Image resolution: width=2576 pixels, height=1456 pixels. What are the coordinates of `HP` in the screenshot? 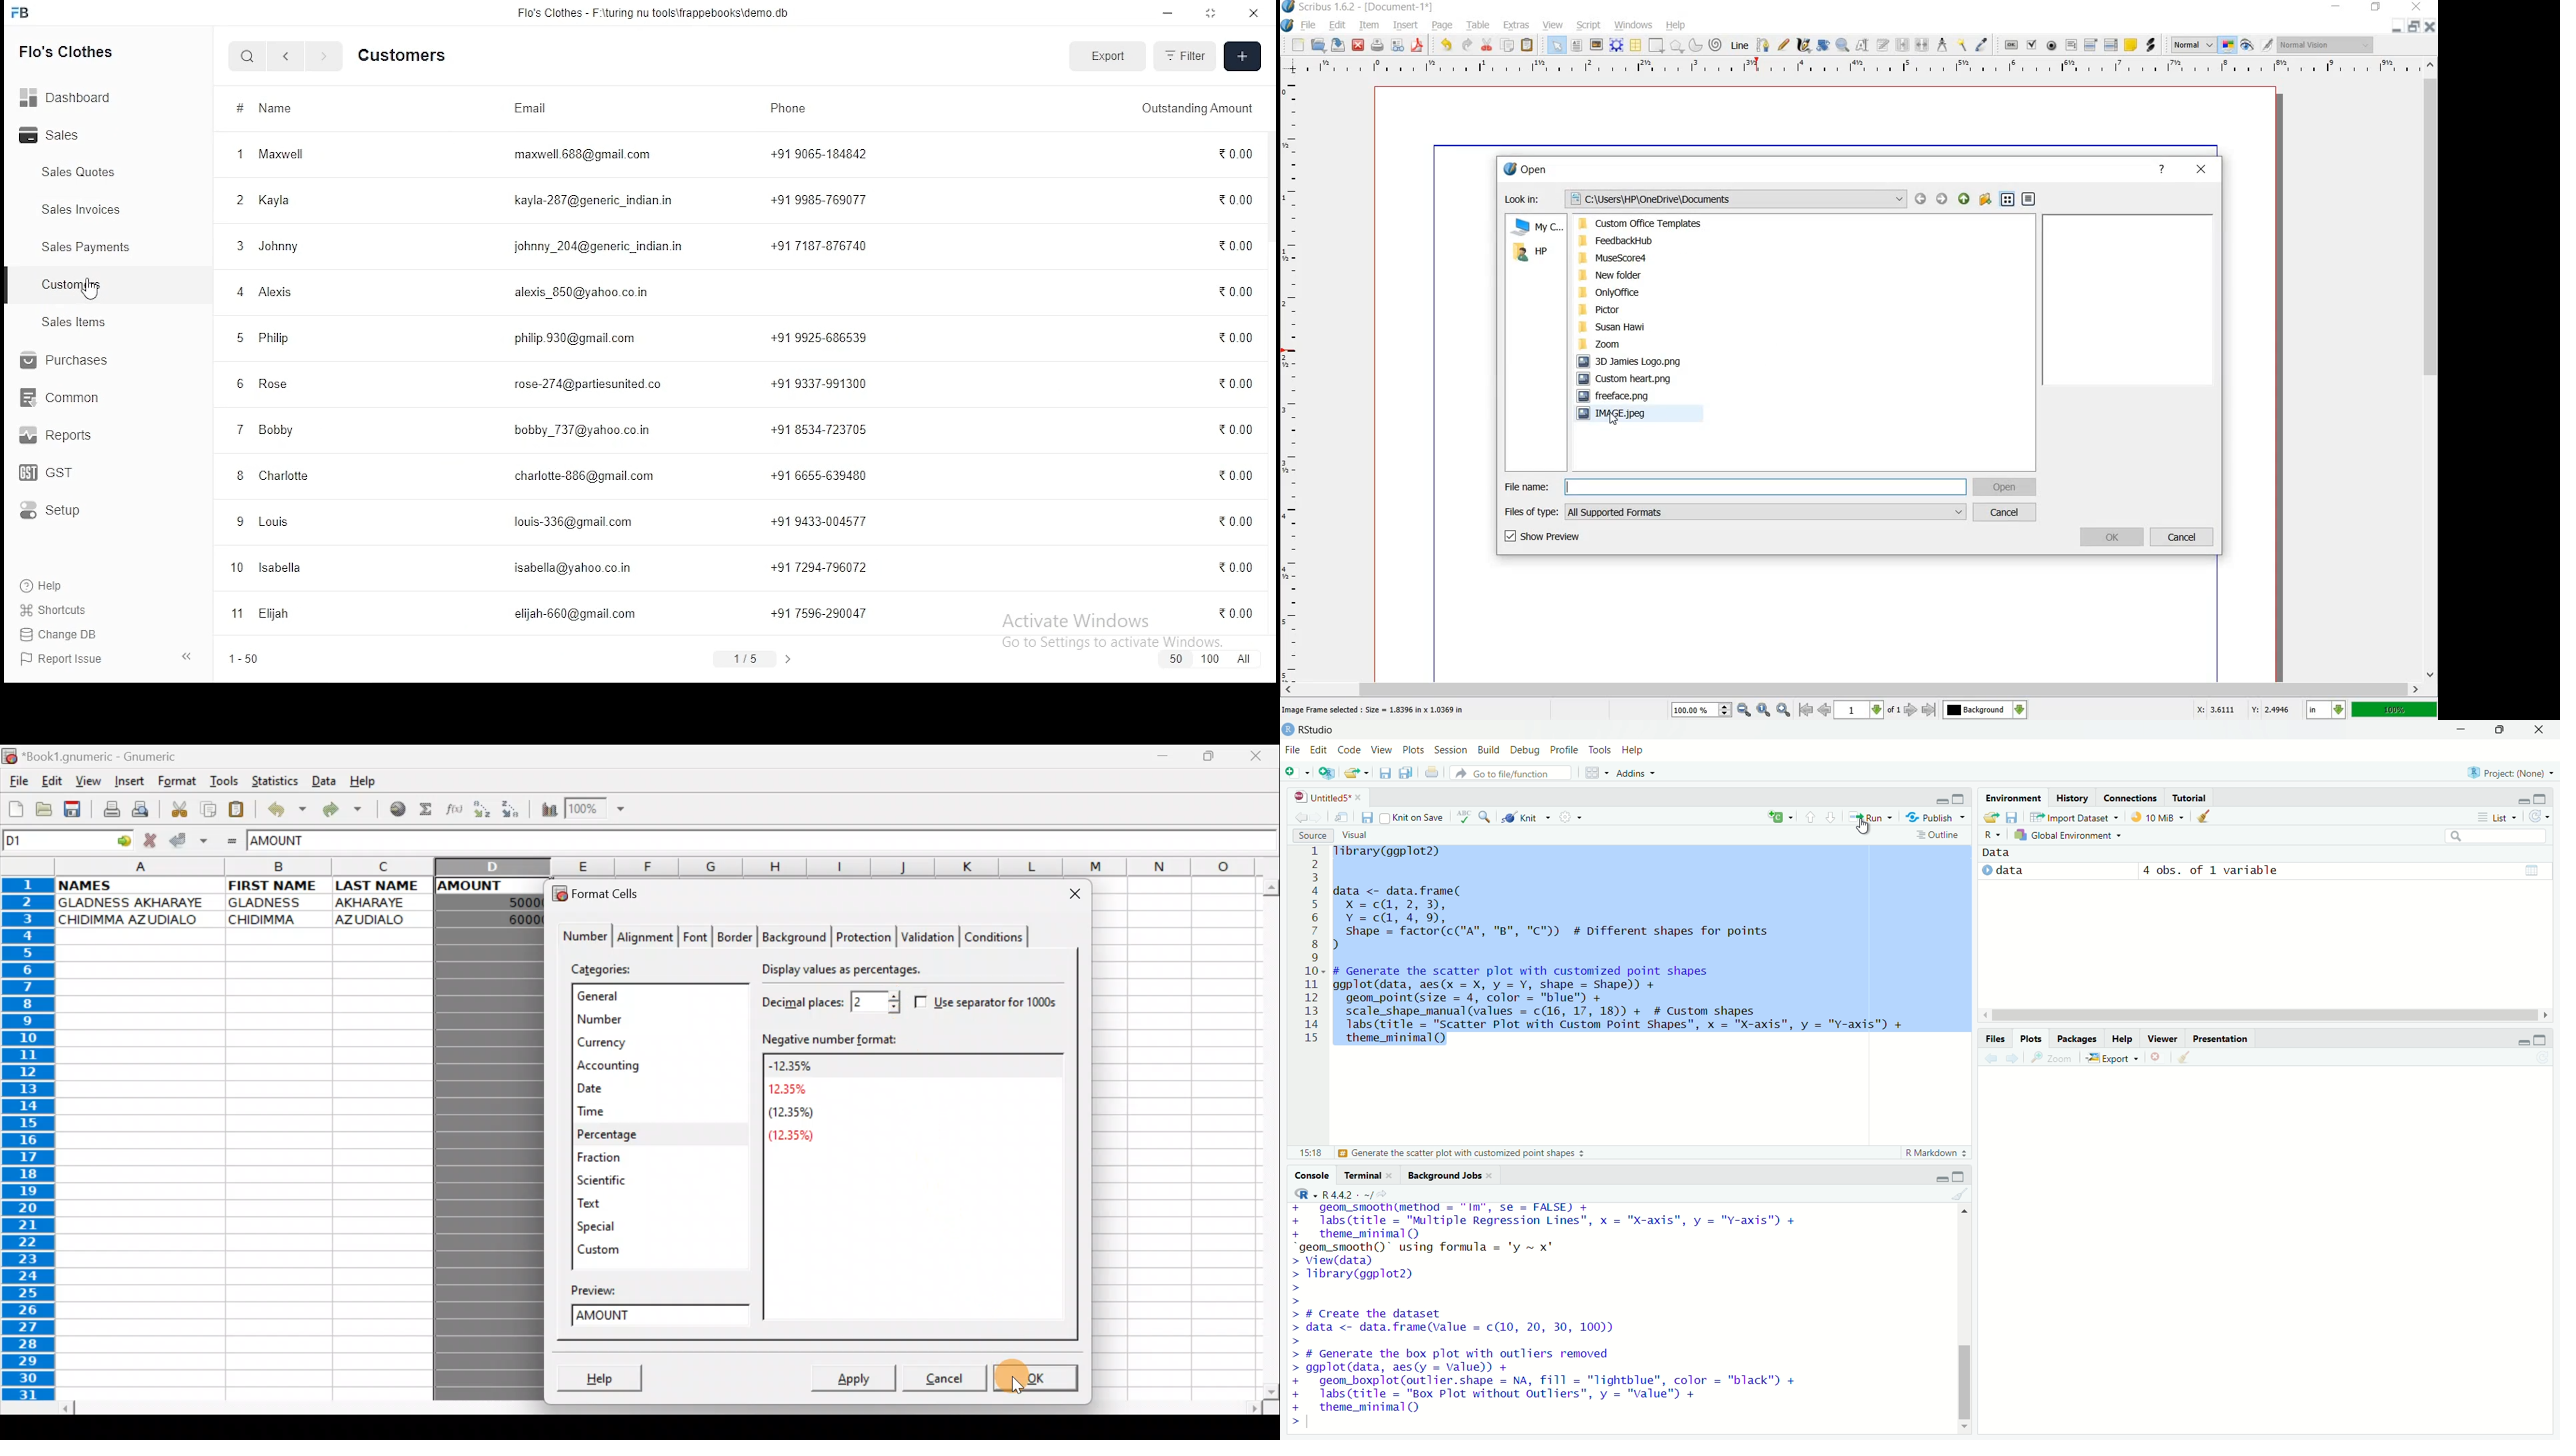 It's located at (1531, 254).